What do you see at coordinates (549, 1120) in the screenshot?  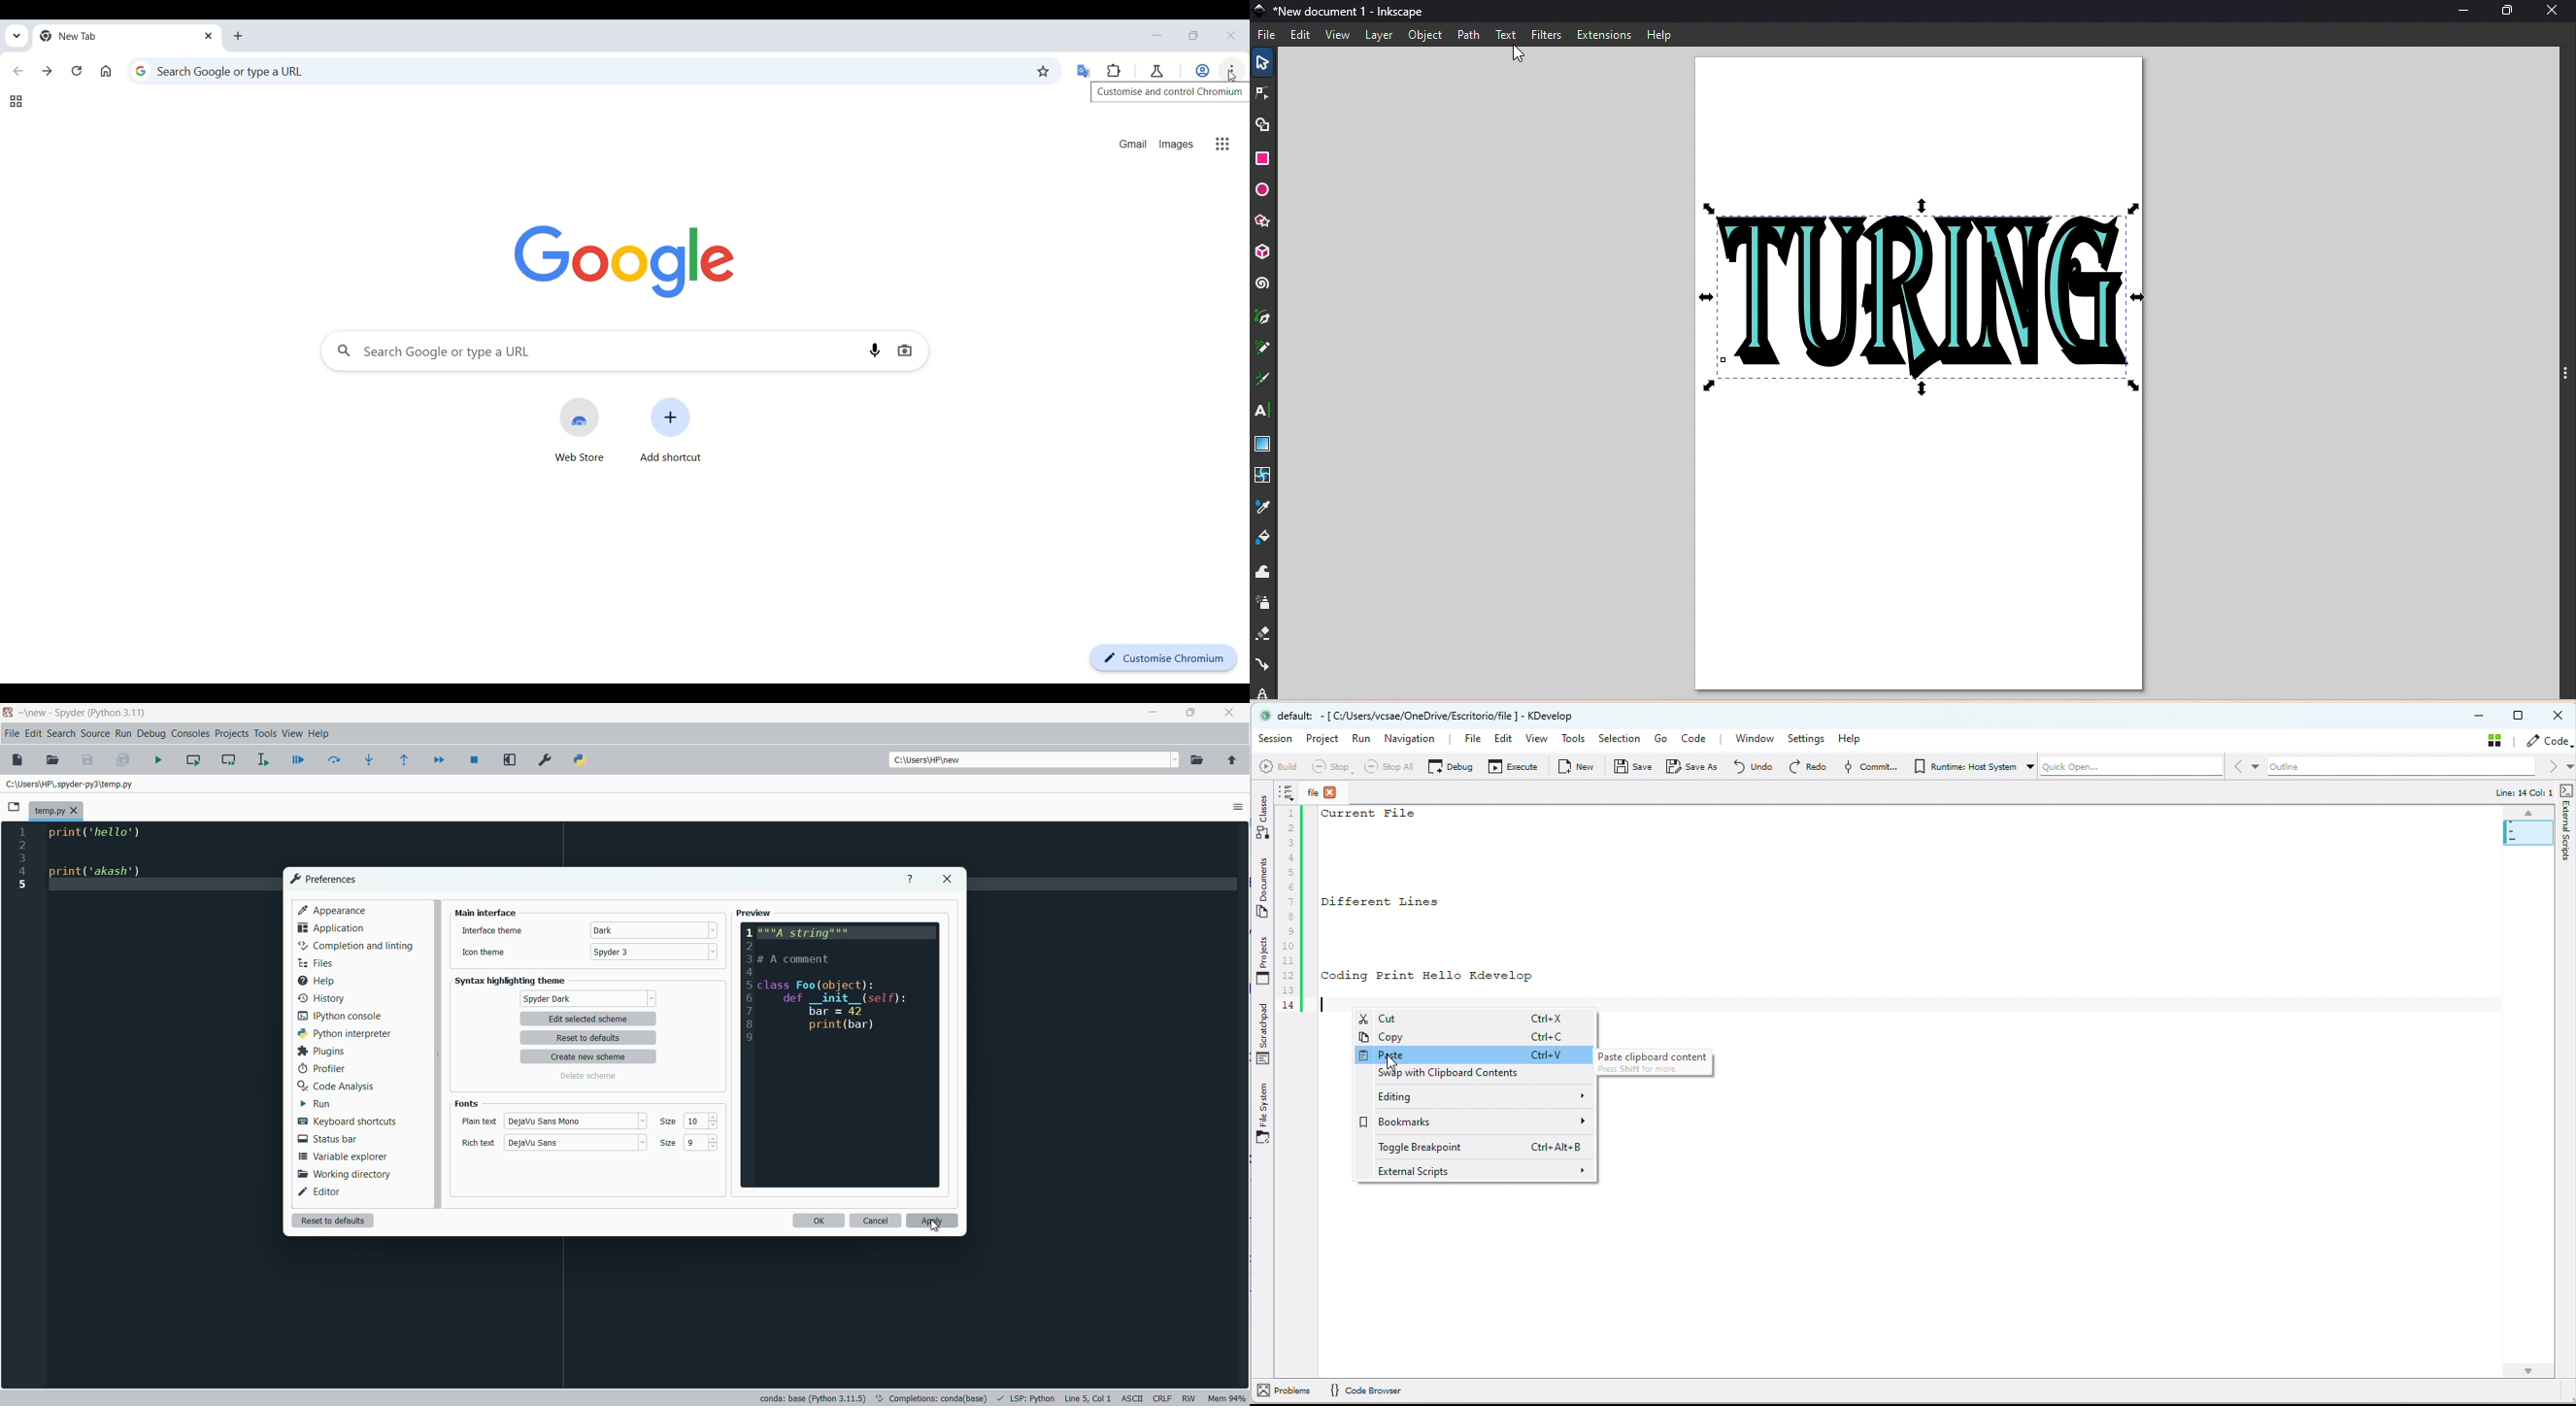 I see `plain text style` at bounding box center [549, 1120].